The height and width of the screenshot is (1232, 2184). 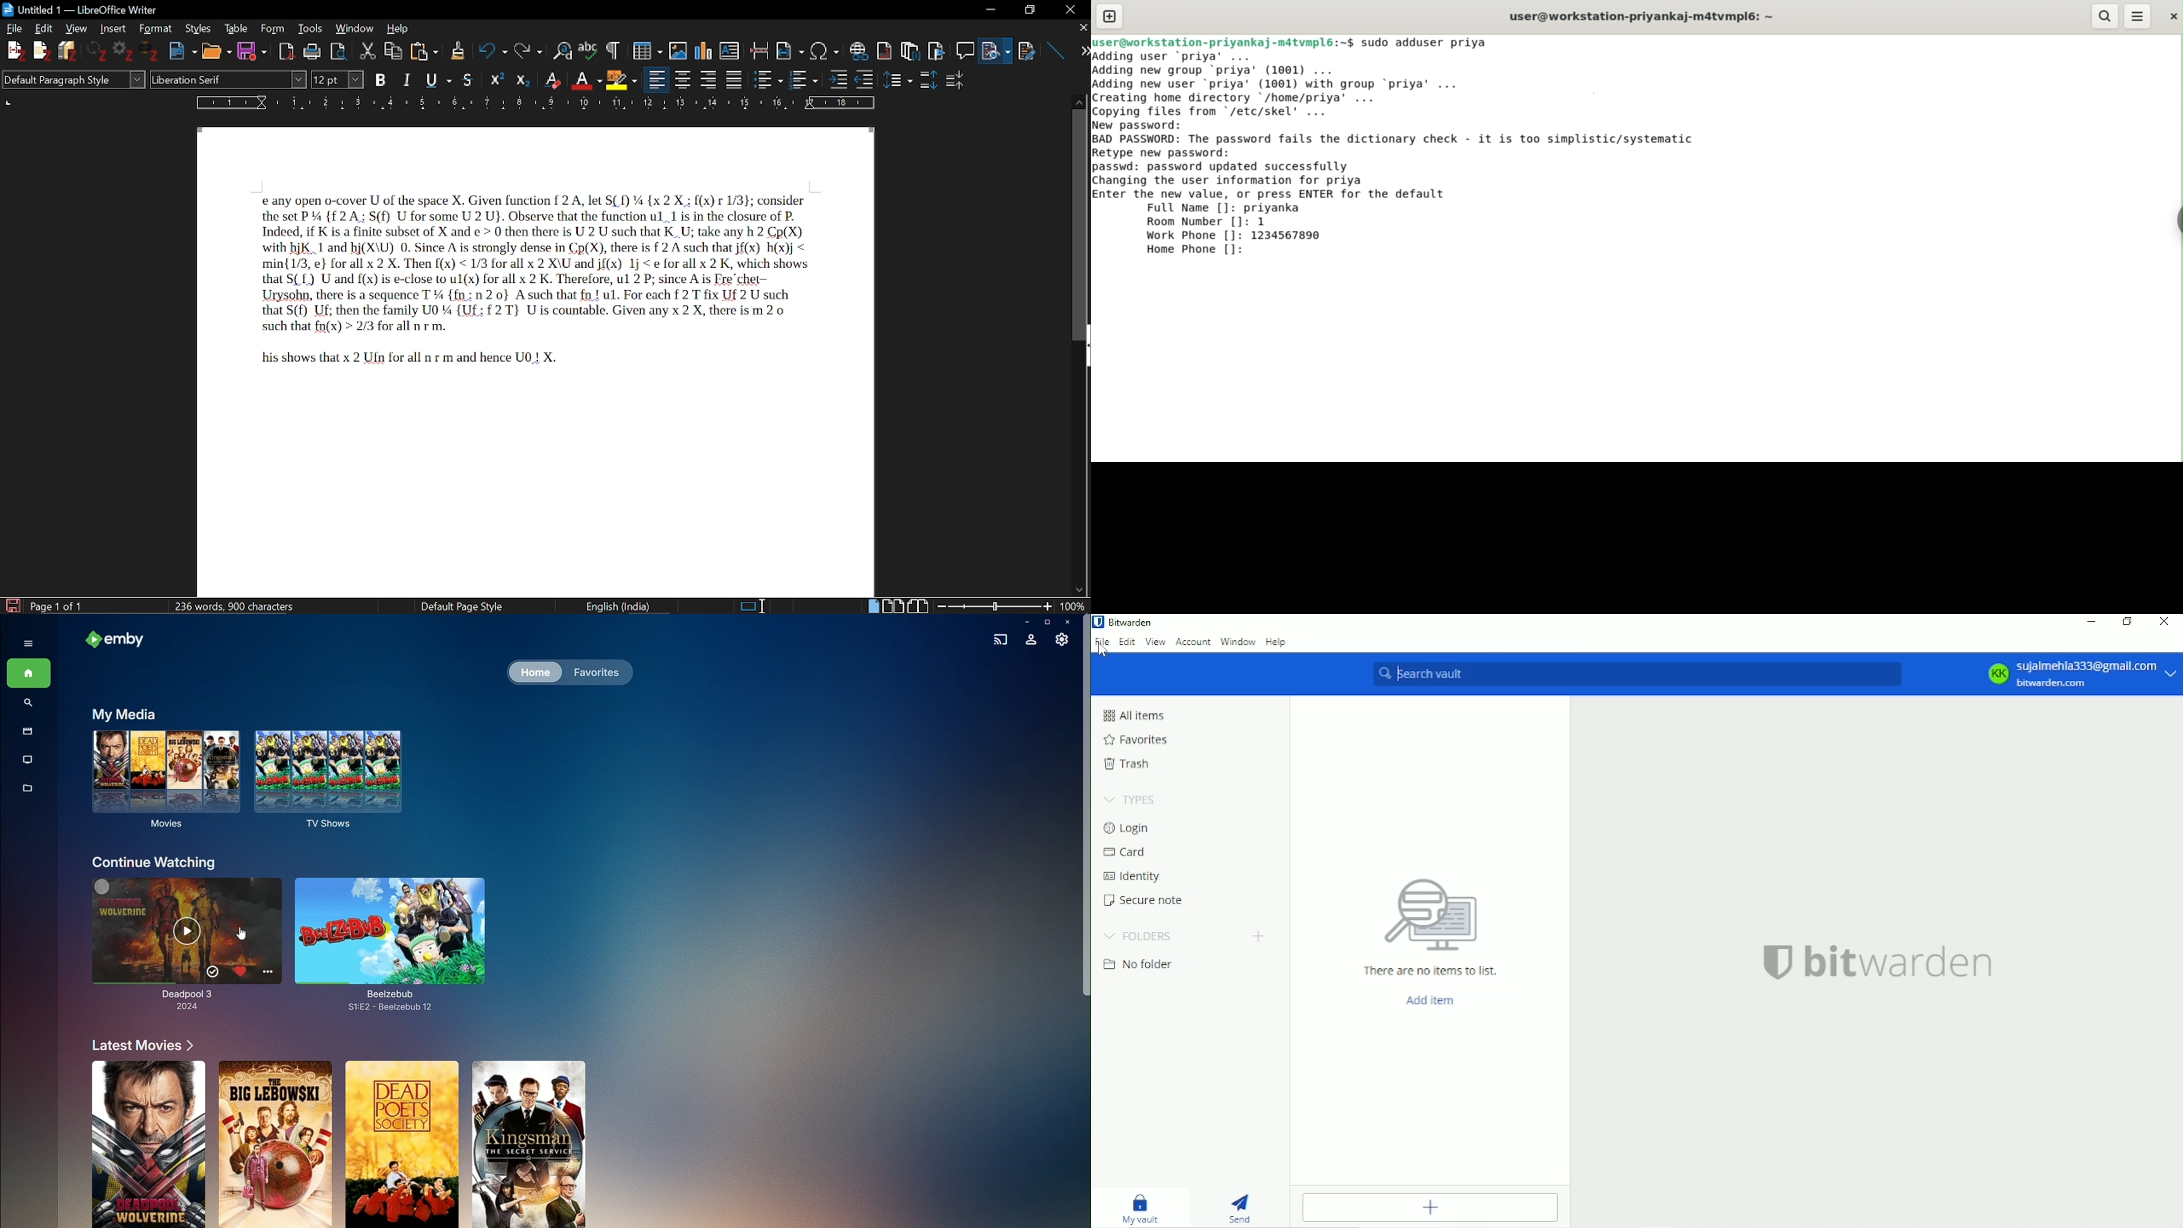 I want to click on change zoom, so click(x=1011, y=605).